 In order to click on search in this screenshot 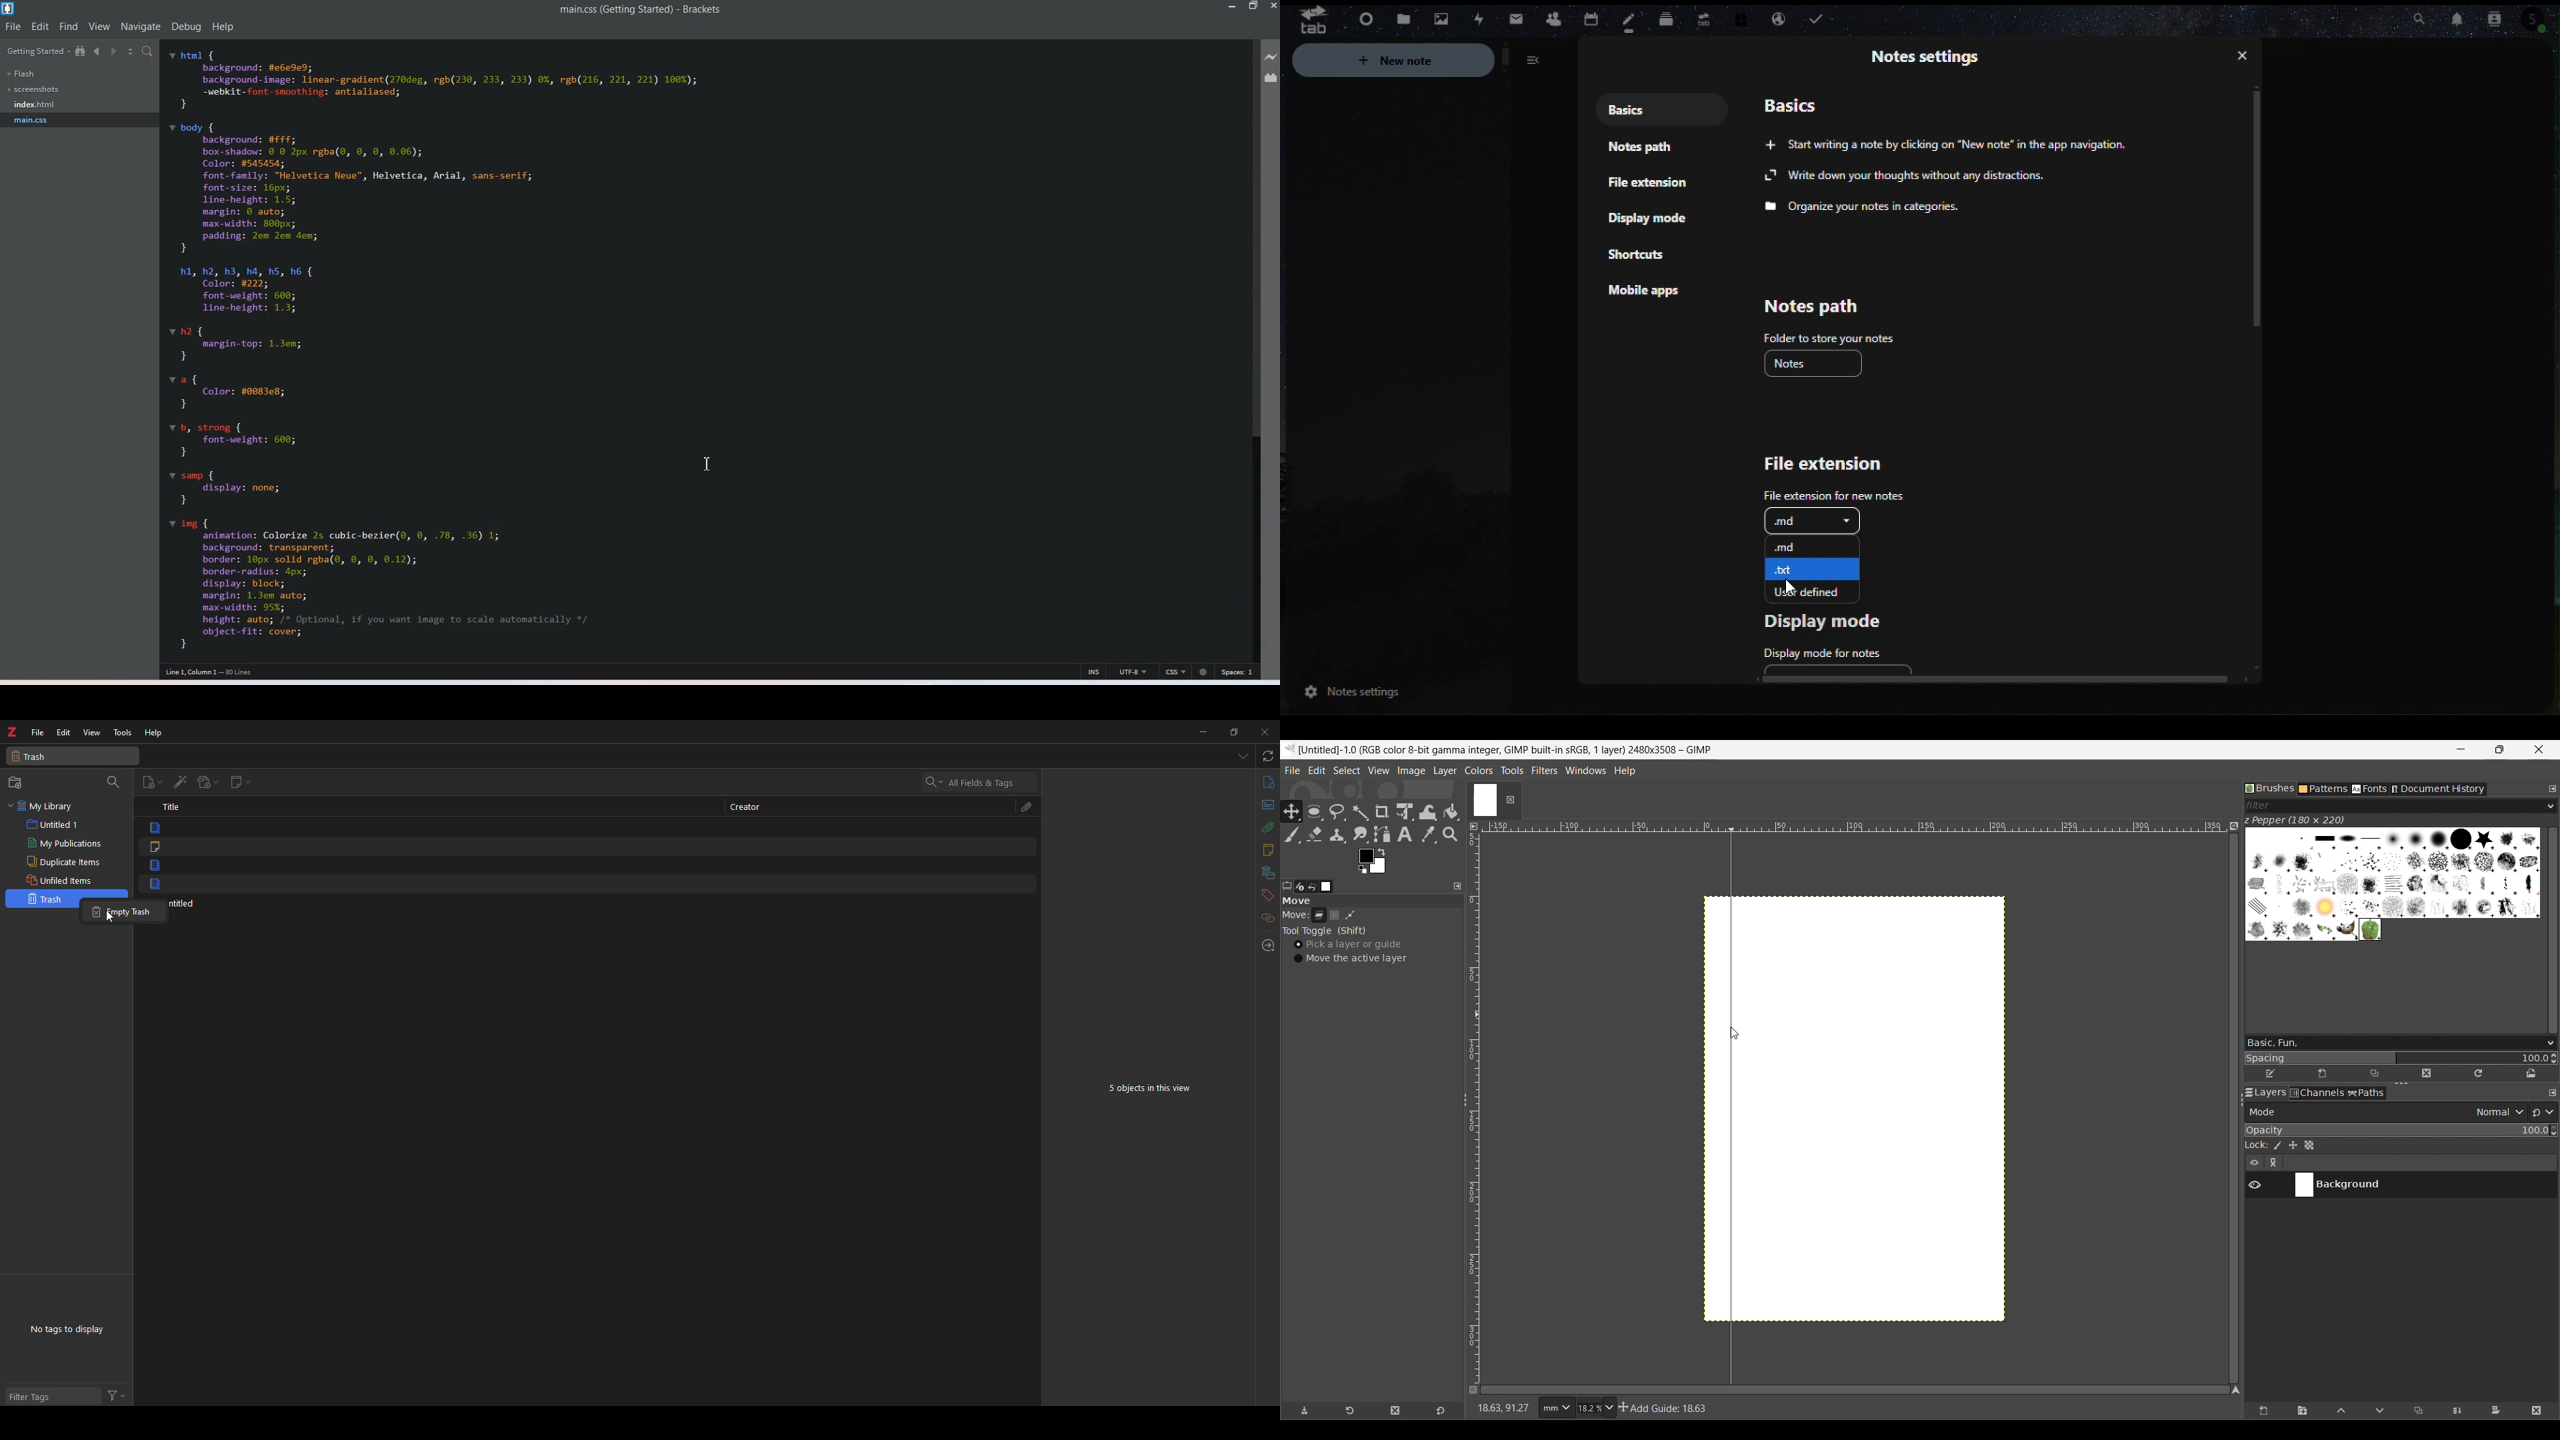, I will do `click(976, 782)`.